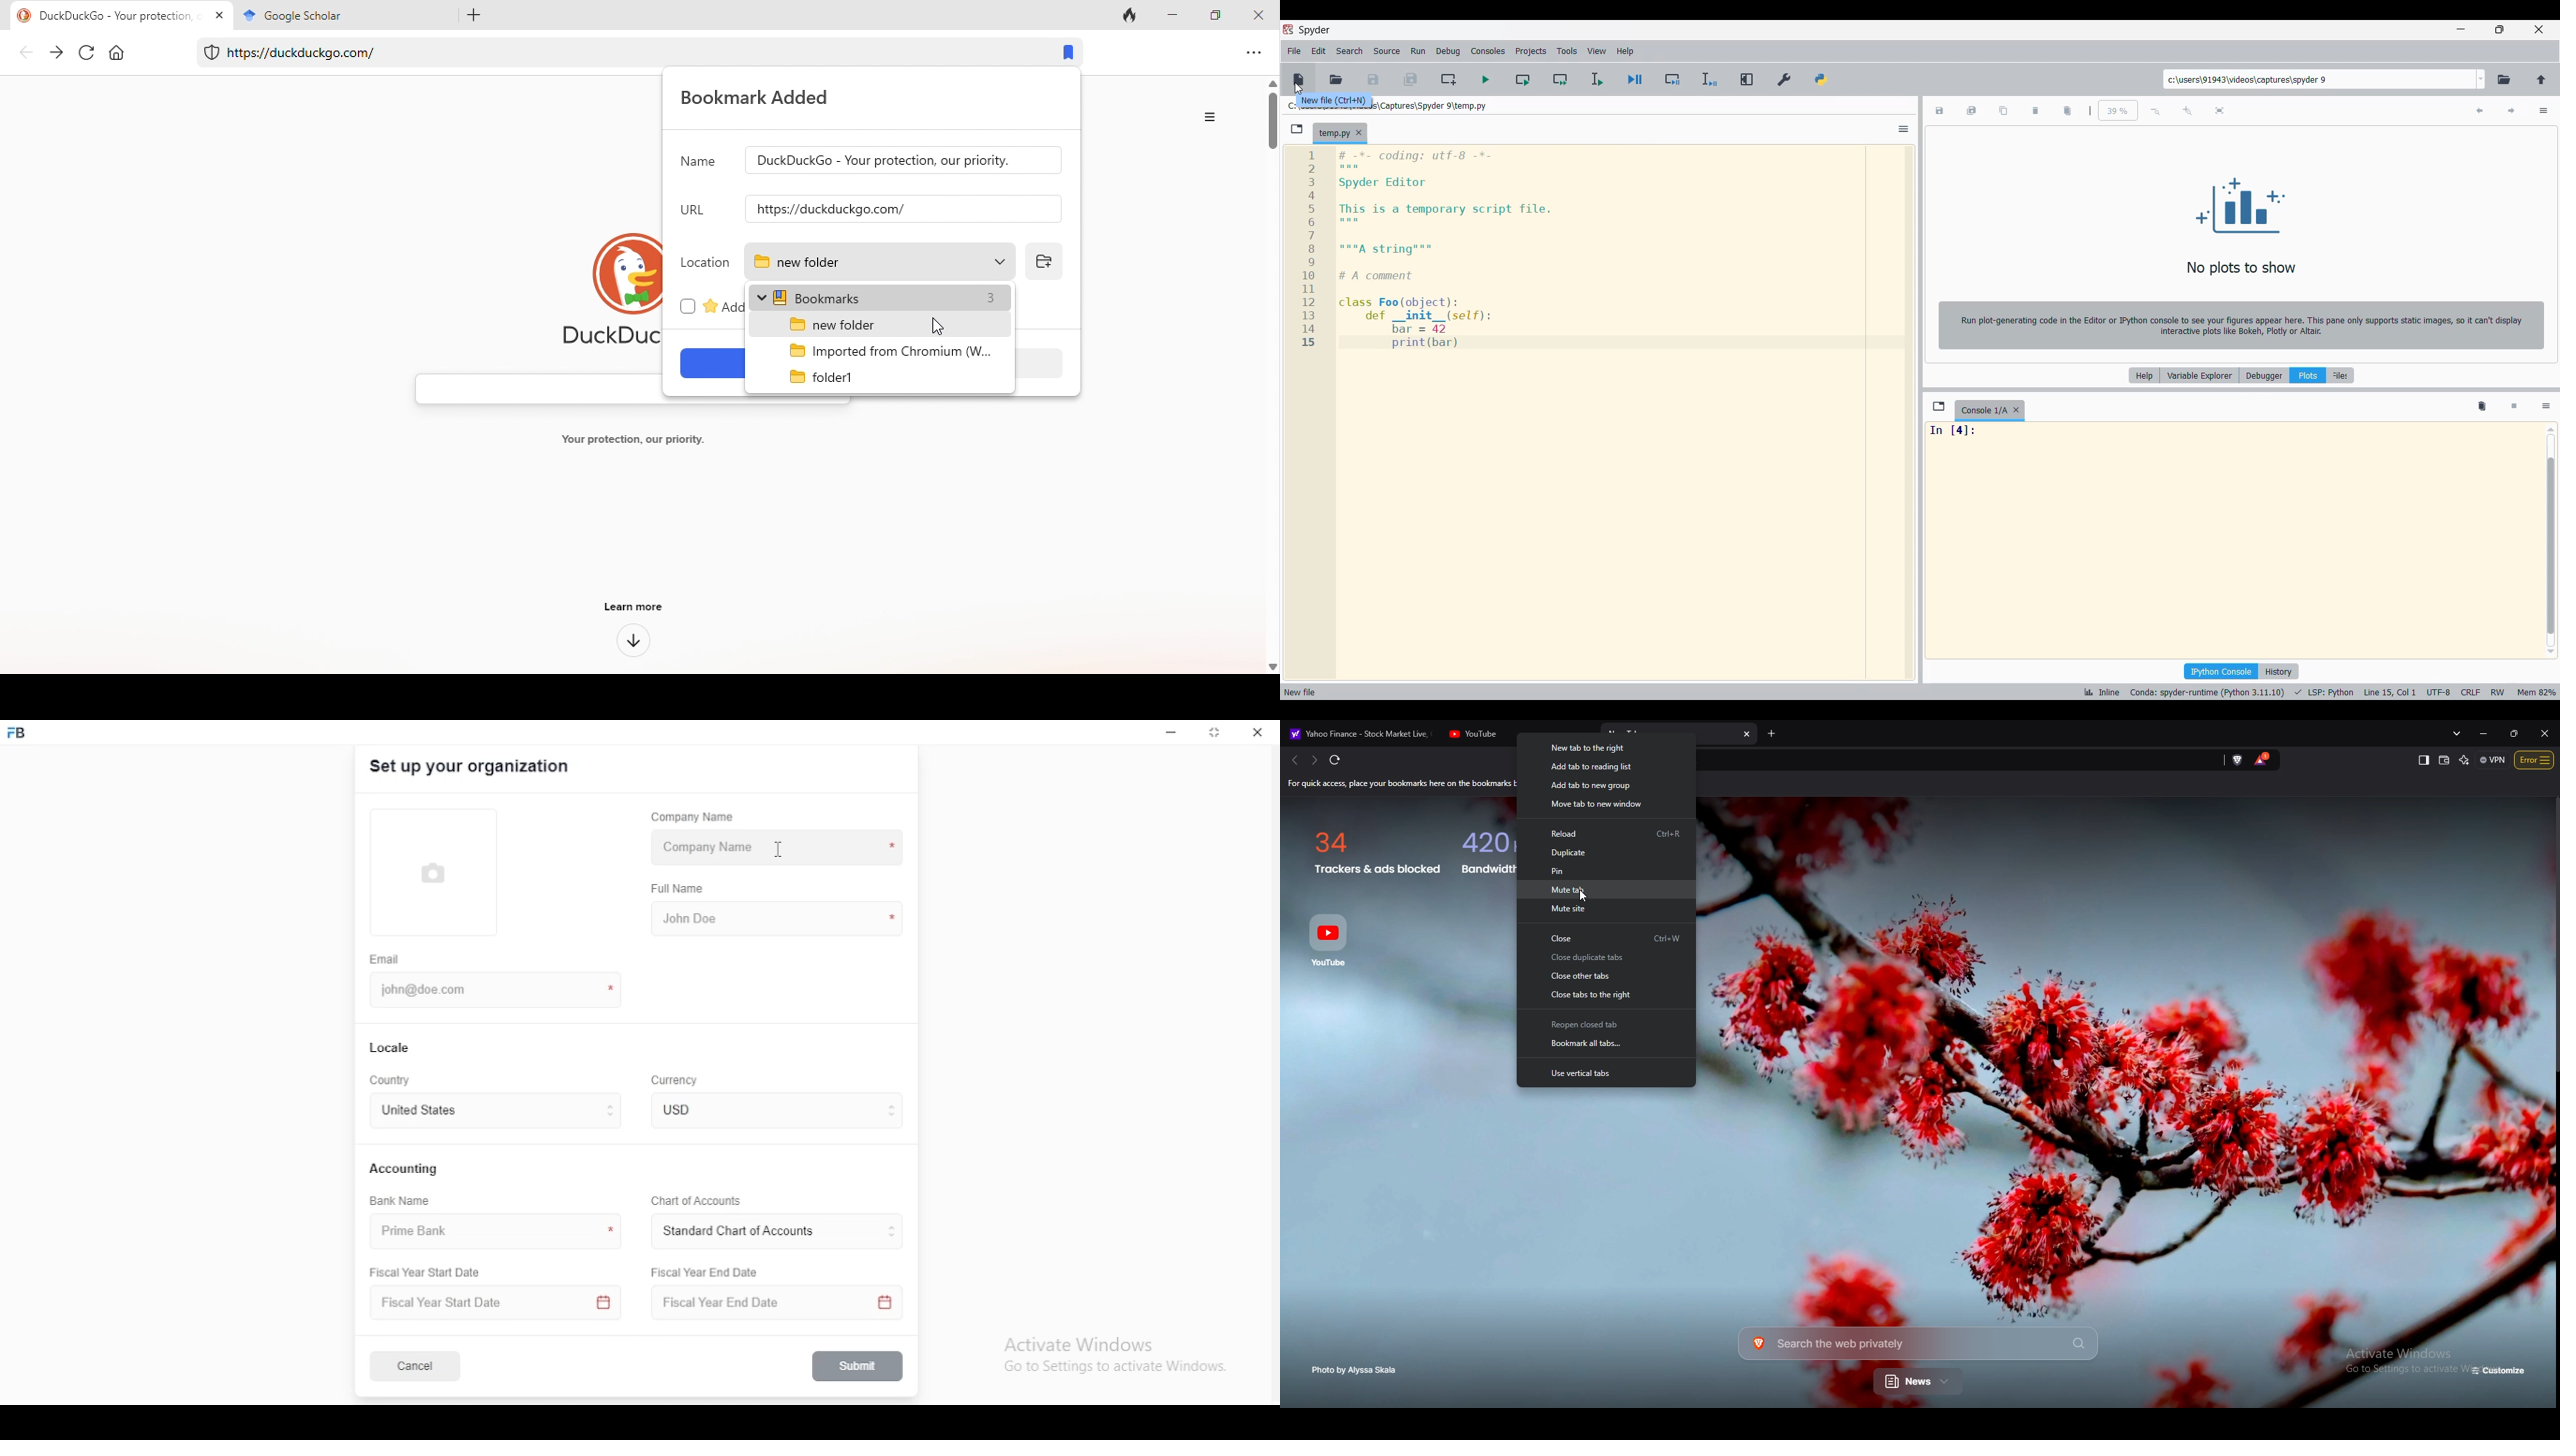 The width and height of the screenshot is (2576, 1456). What do you see at coordinates (2156, 111) in the screenshot?
I see `Zoom out` at bounding box center [2156, 111].